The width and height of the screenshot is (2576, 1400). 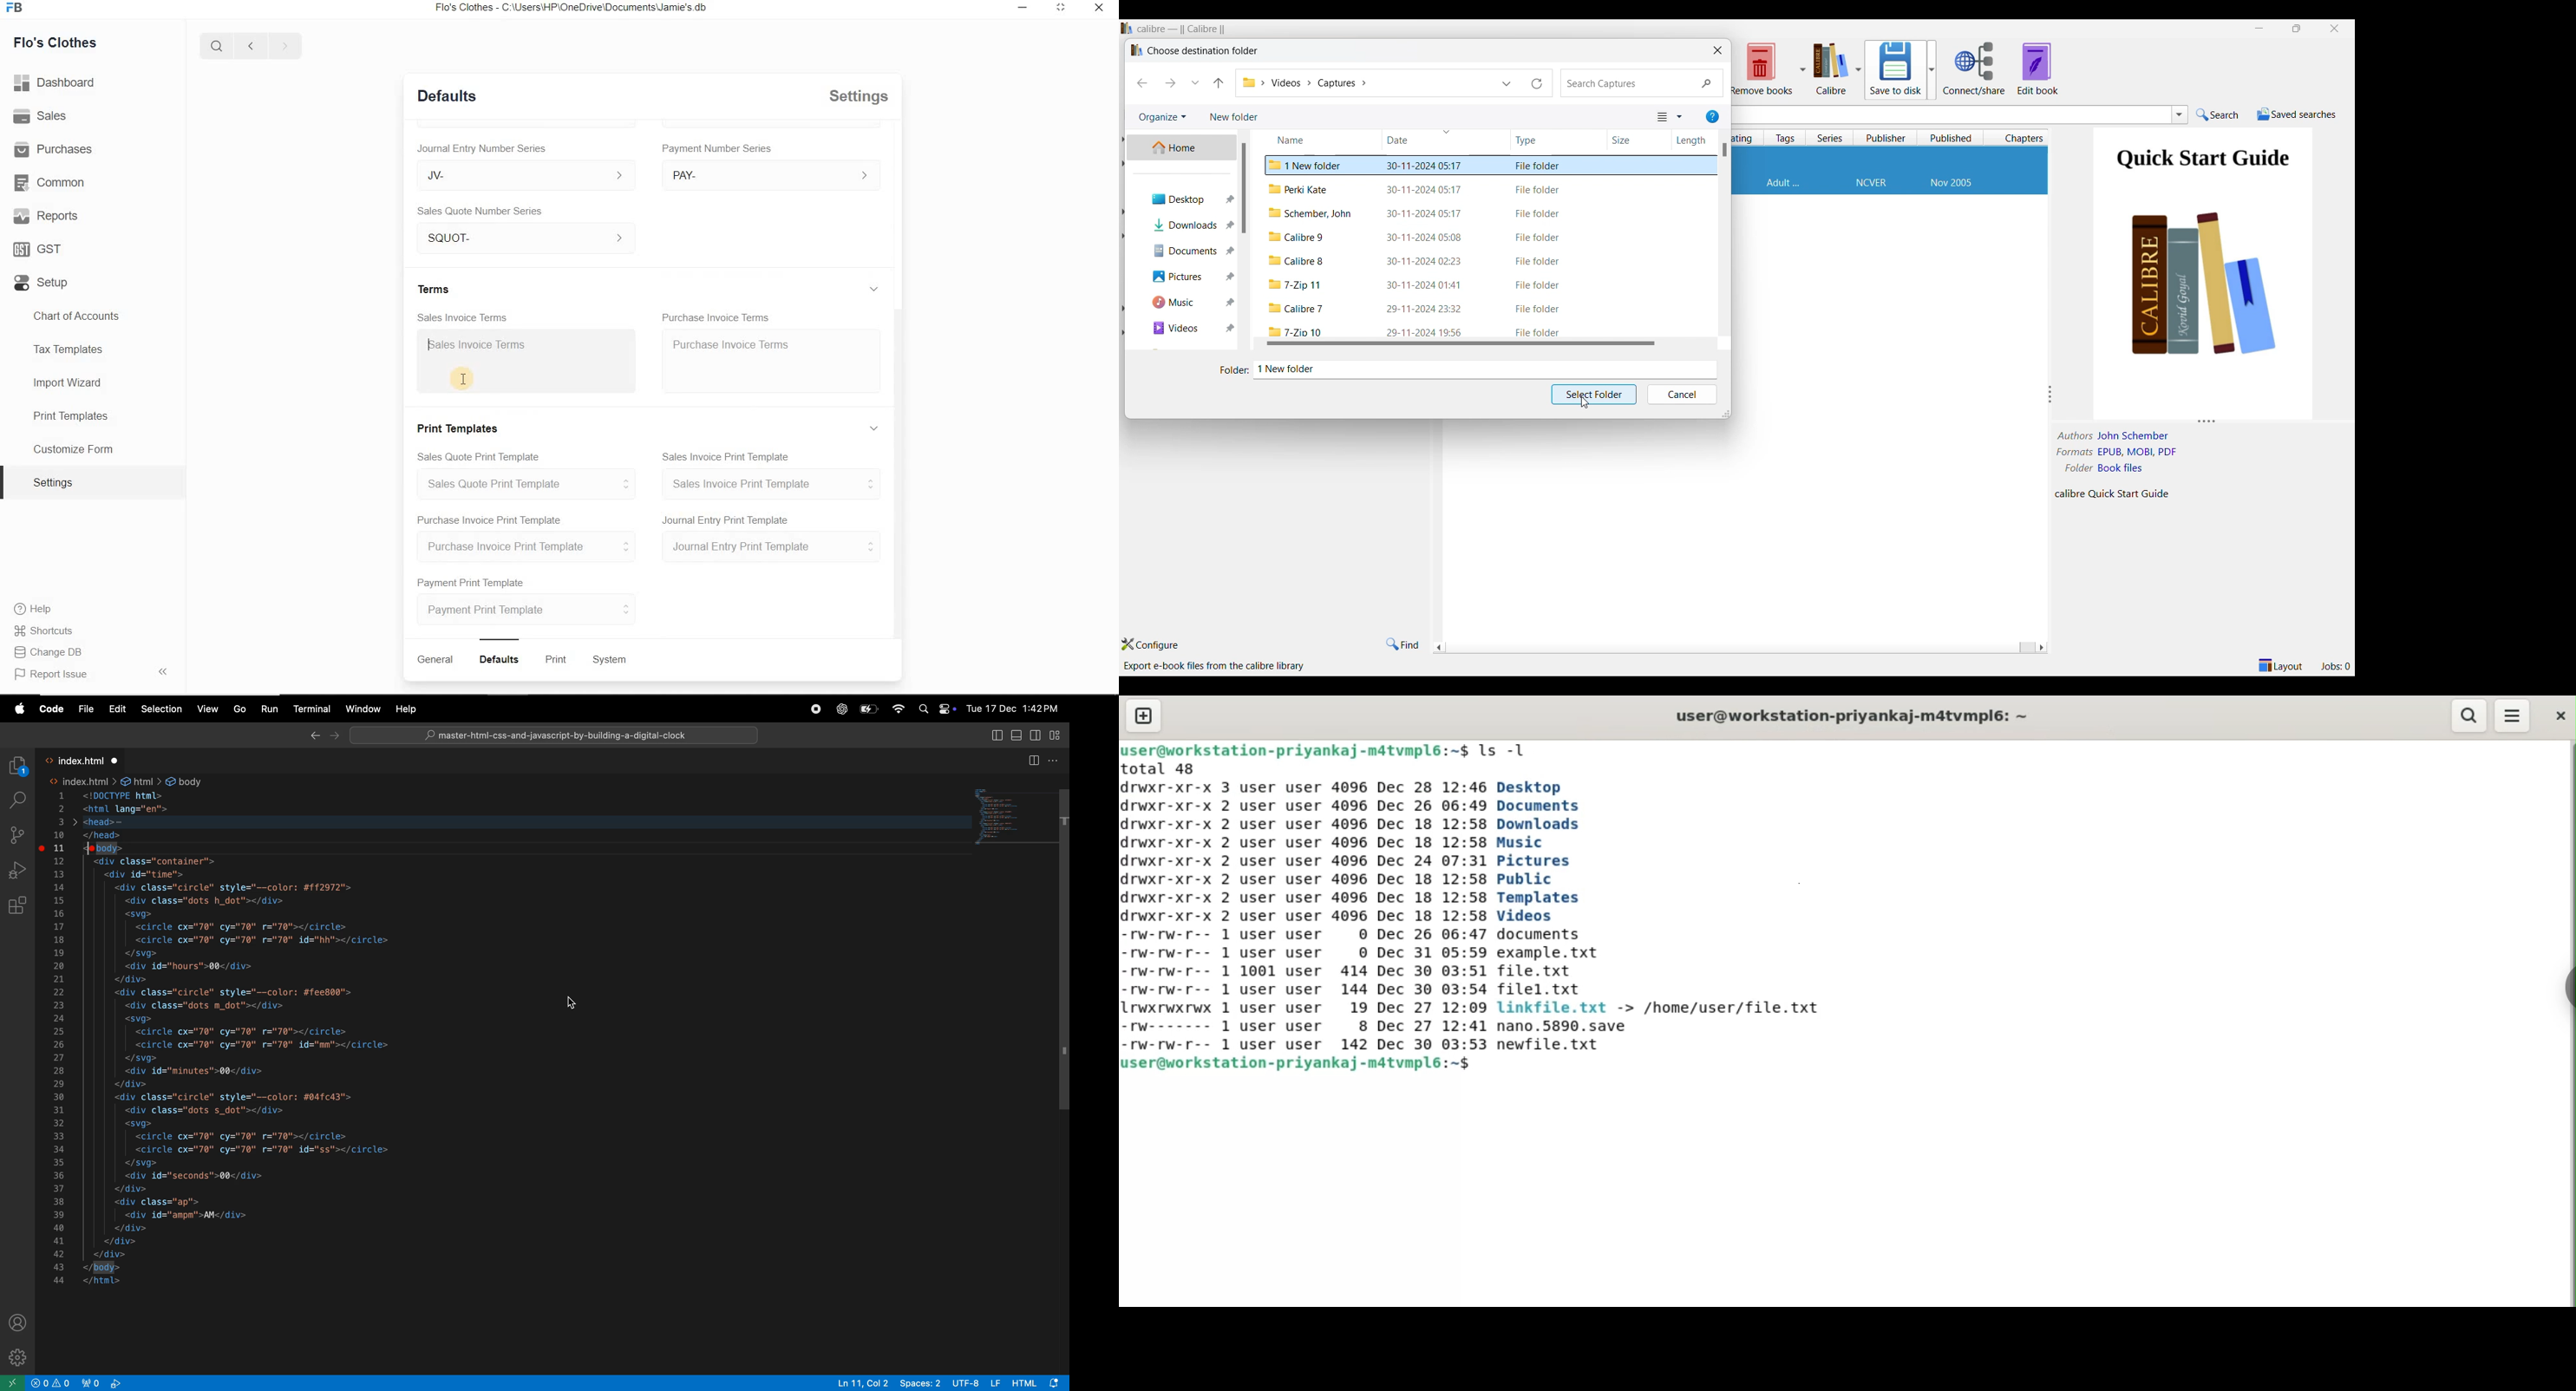 I want to click on Save options, so click(x=1901, y=70).